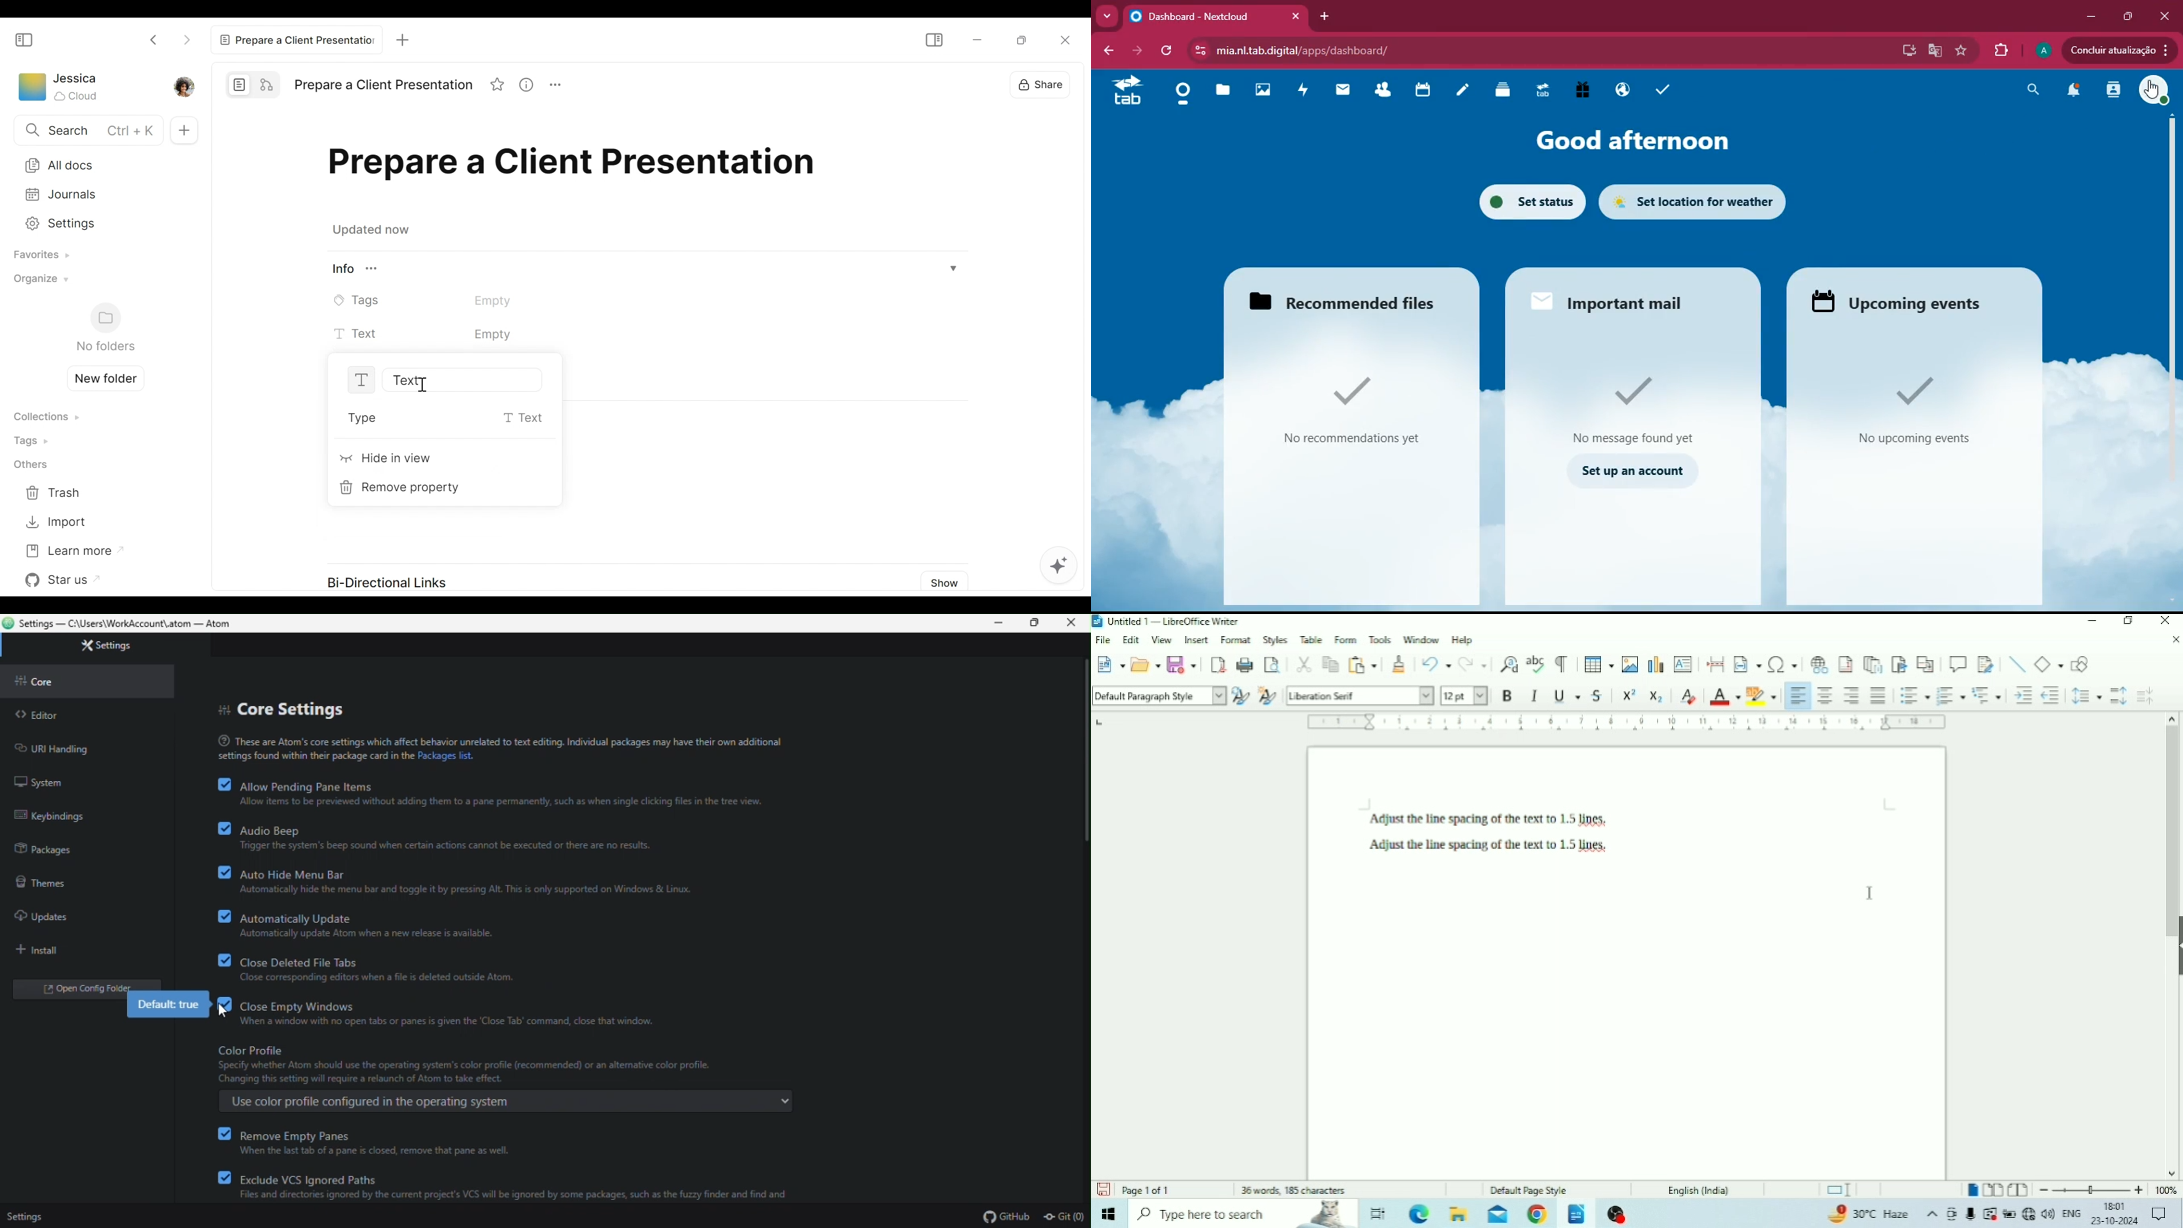  What do you see at coordinates (1990, 1214) in the screenshot?
I see `Warning` at bounding box center [1990, 1214].